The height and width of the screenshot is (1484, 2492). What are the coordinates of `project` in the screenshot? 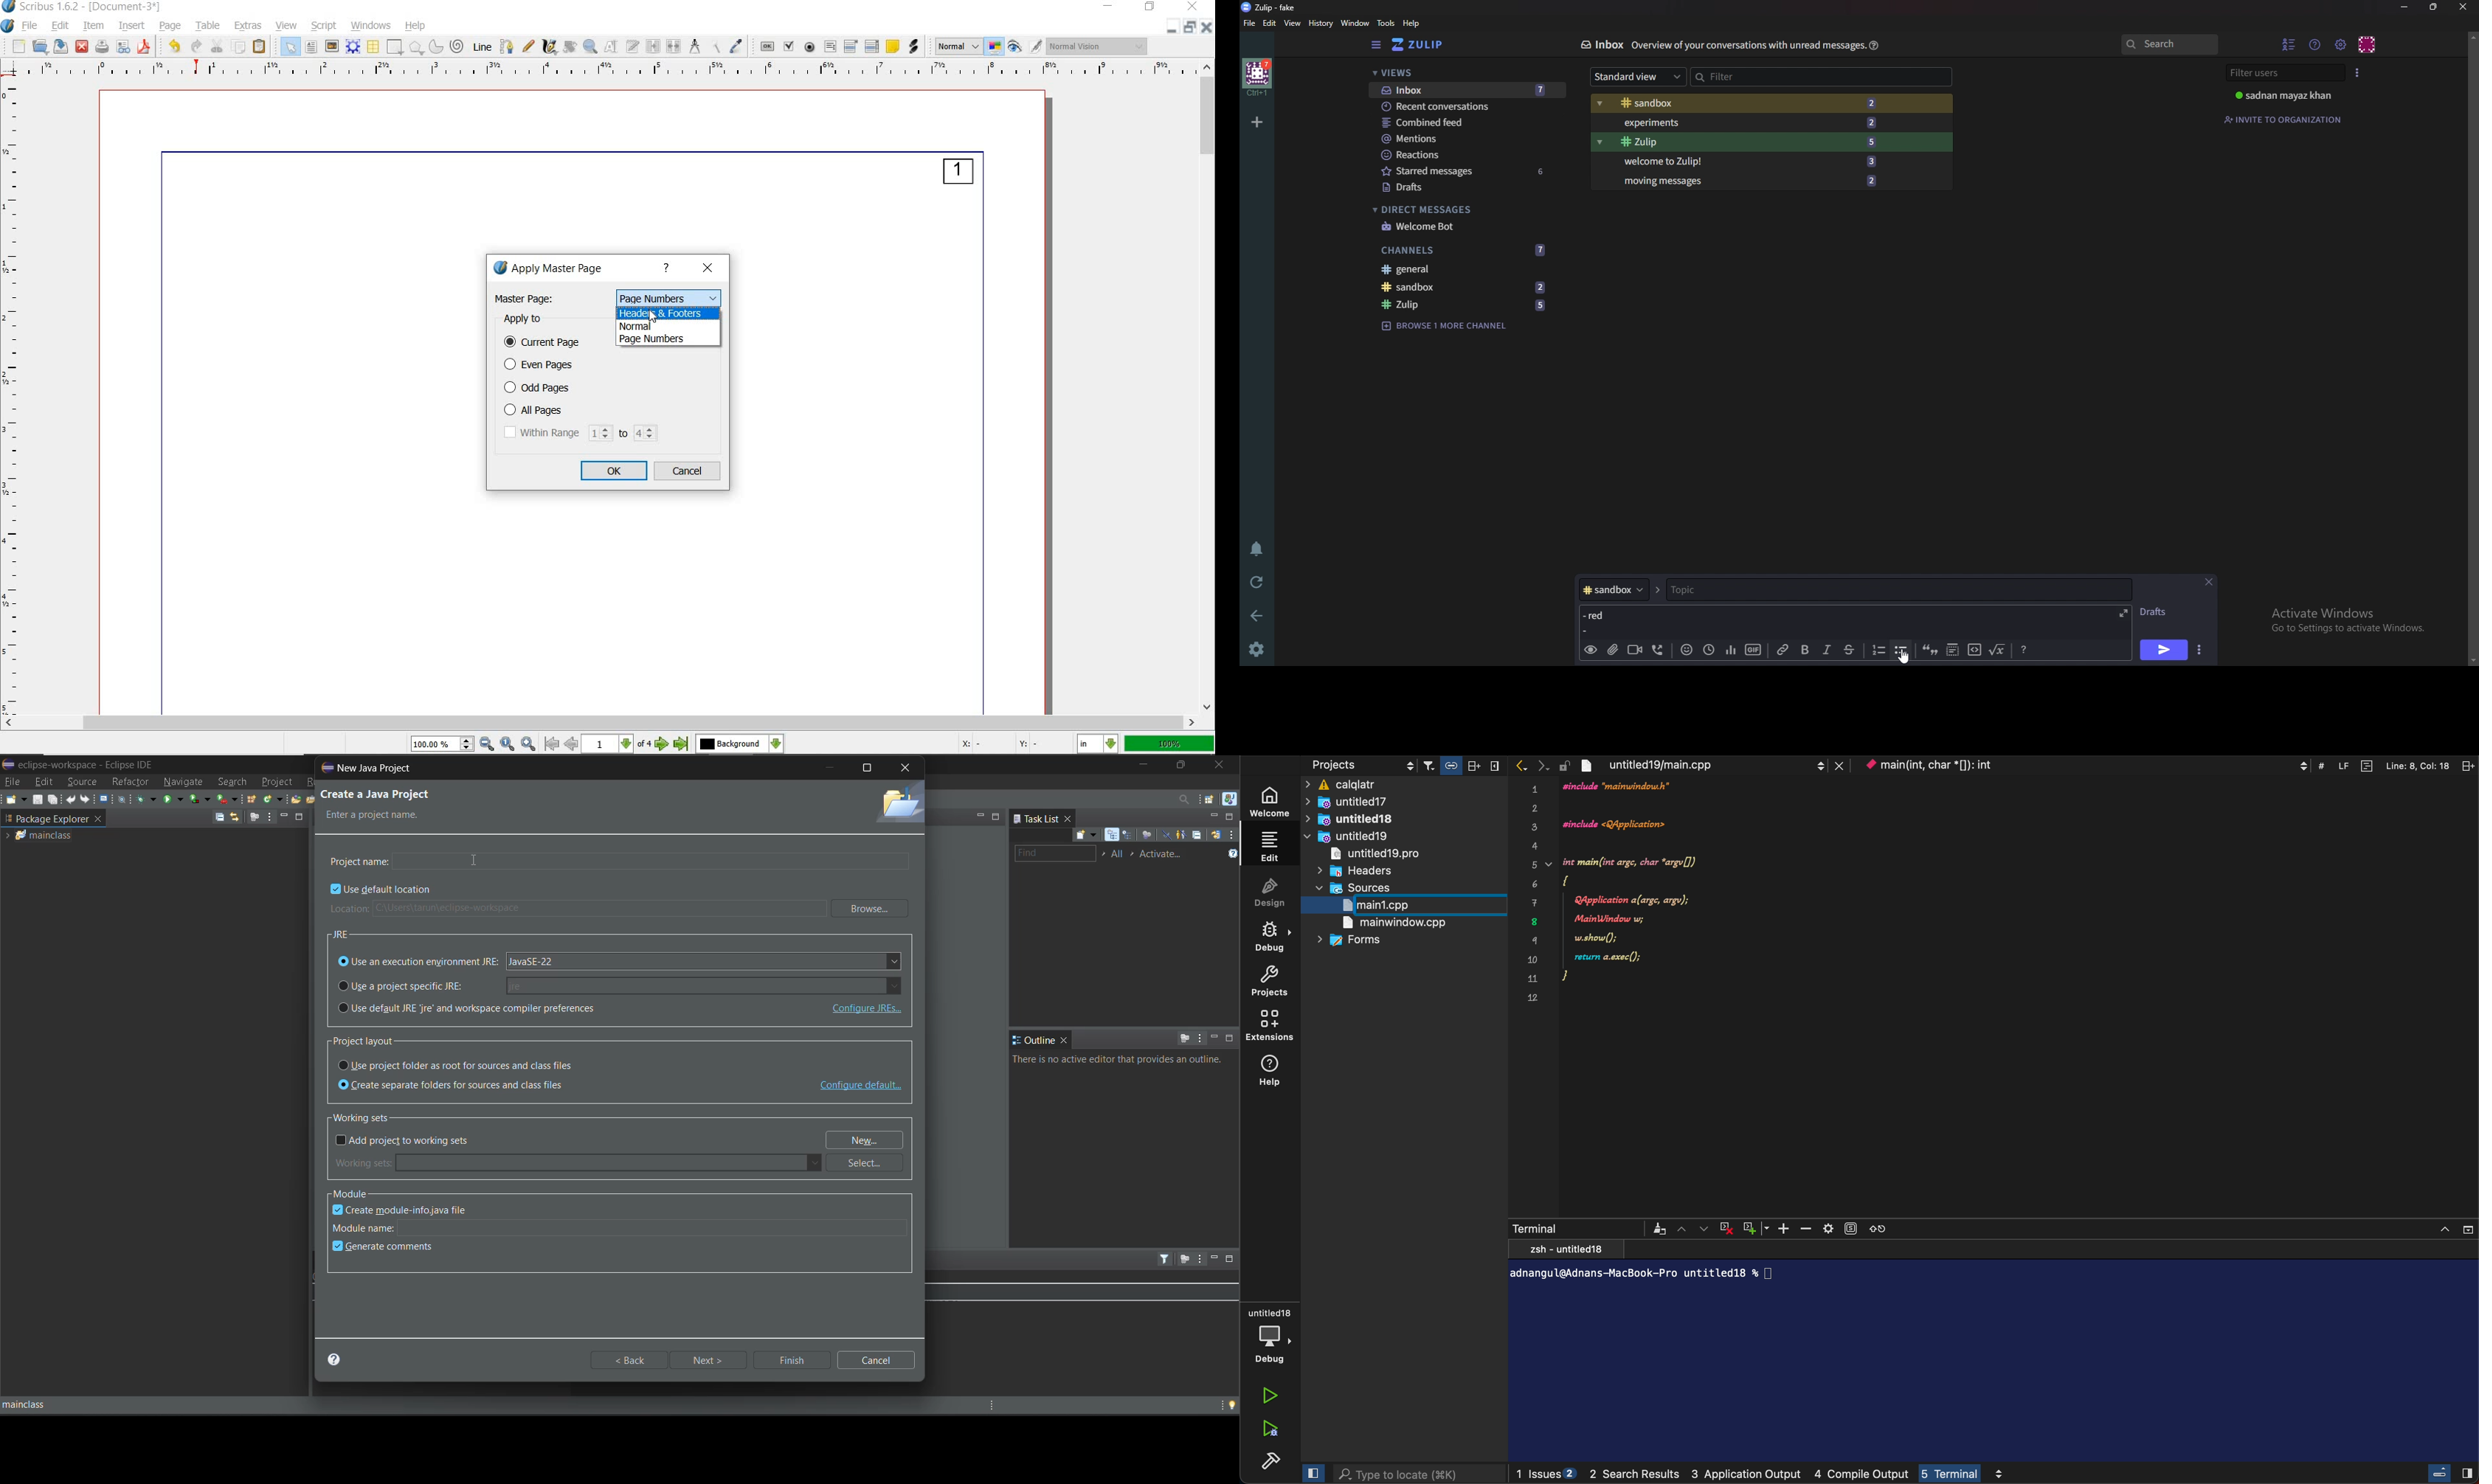 It's located at (278, 783).